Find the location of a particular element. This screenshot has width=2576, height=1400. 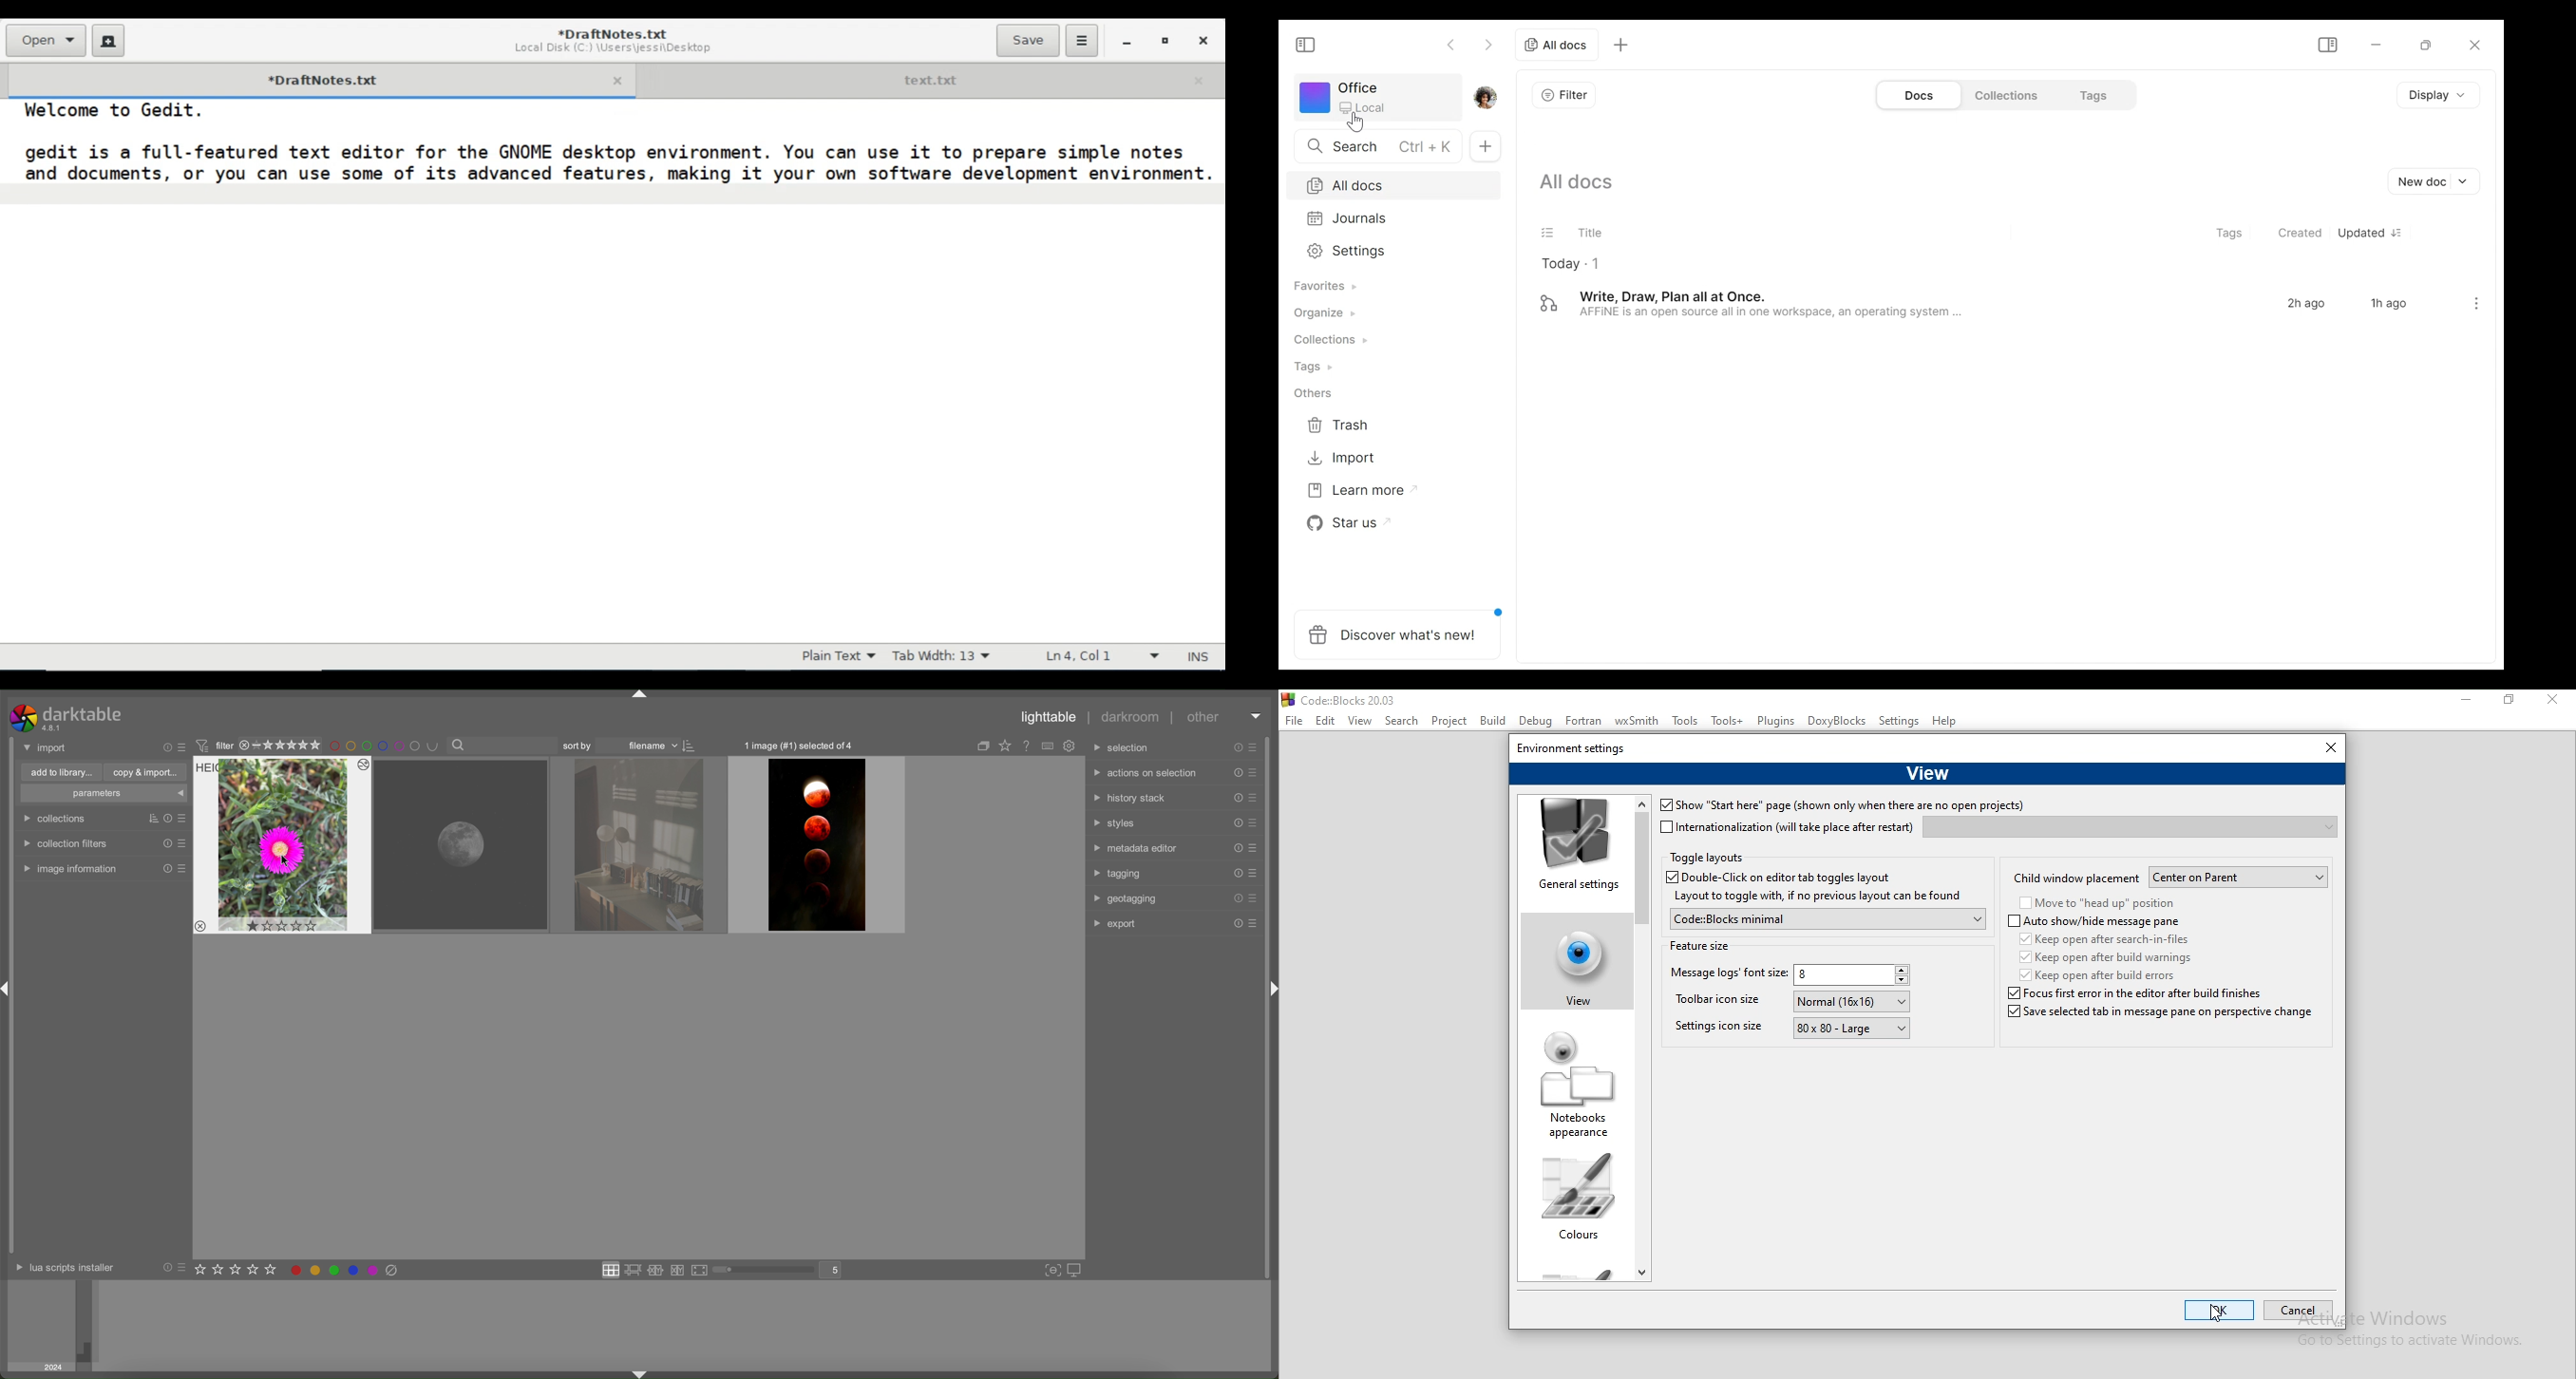

Star us is located at coordinates (1342, 523).